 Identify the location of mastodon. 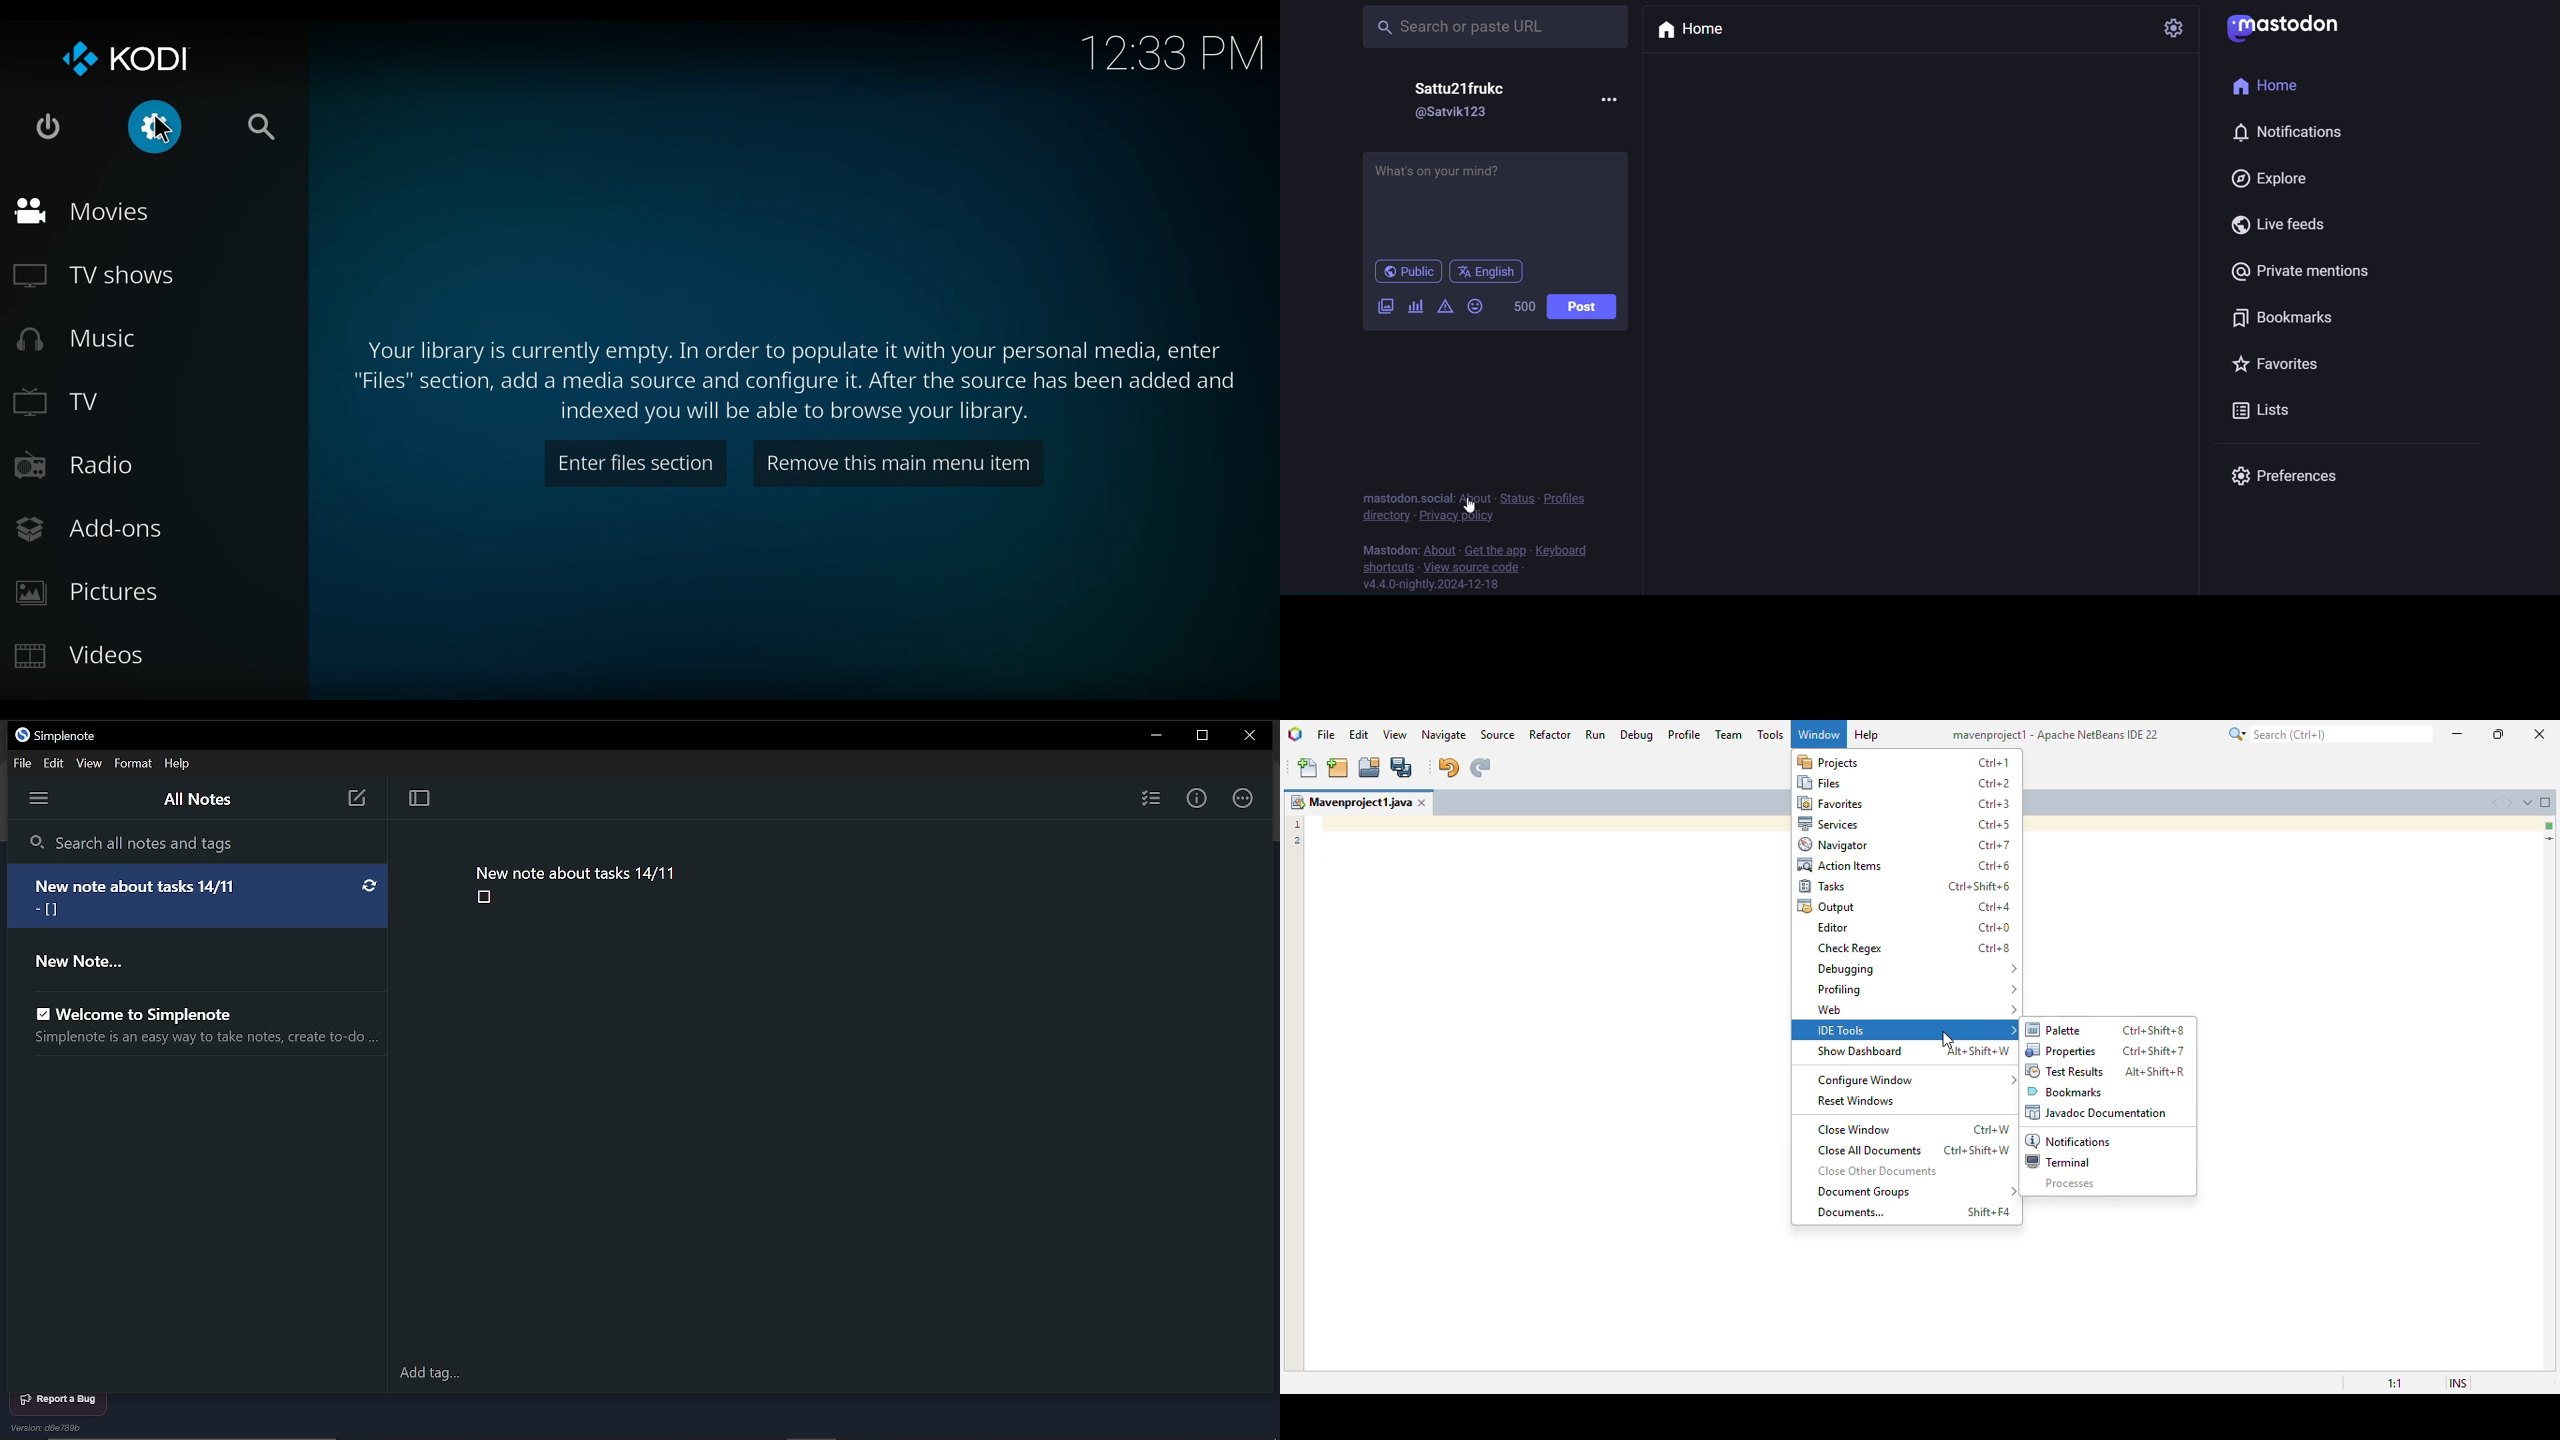
(1387, 548).